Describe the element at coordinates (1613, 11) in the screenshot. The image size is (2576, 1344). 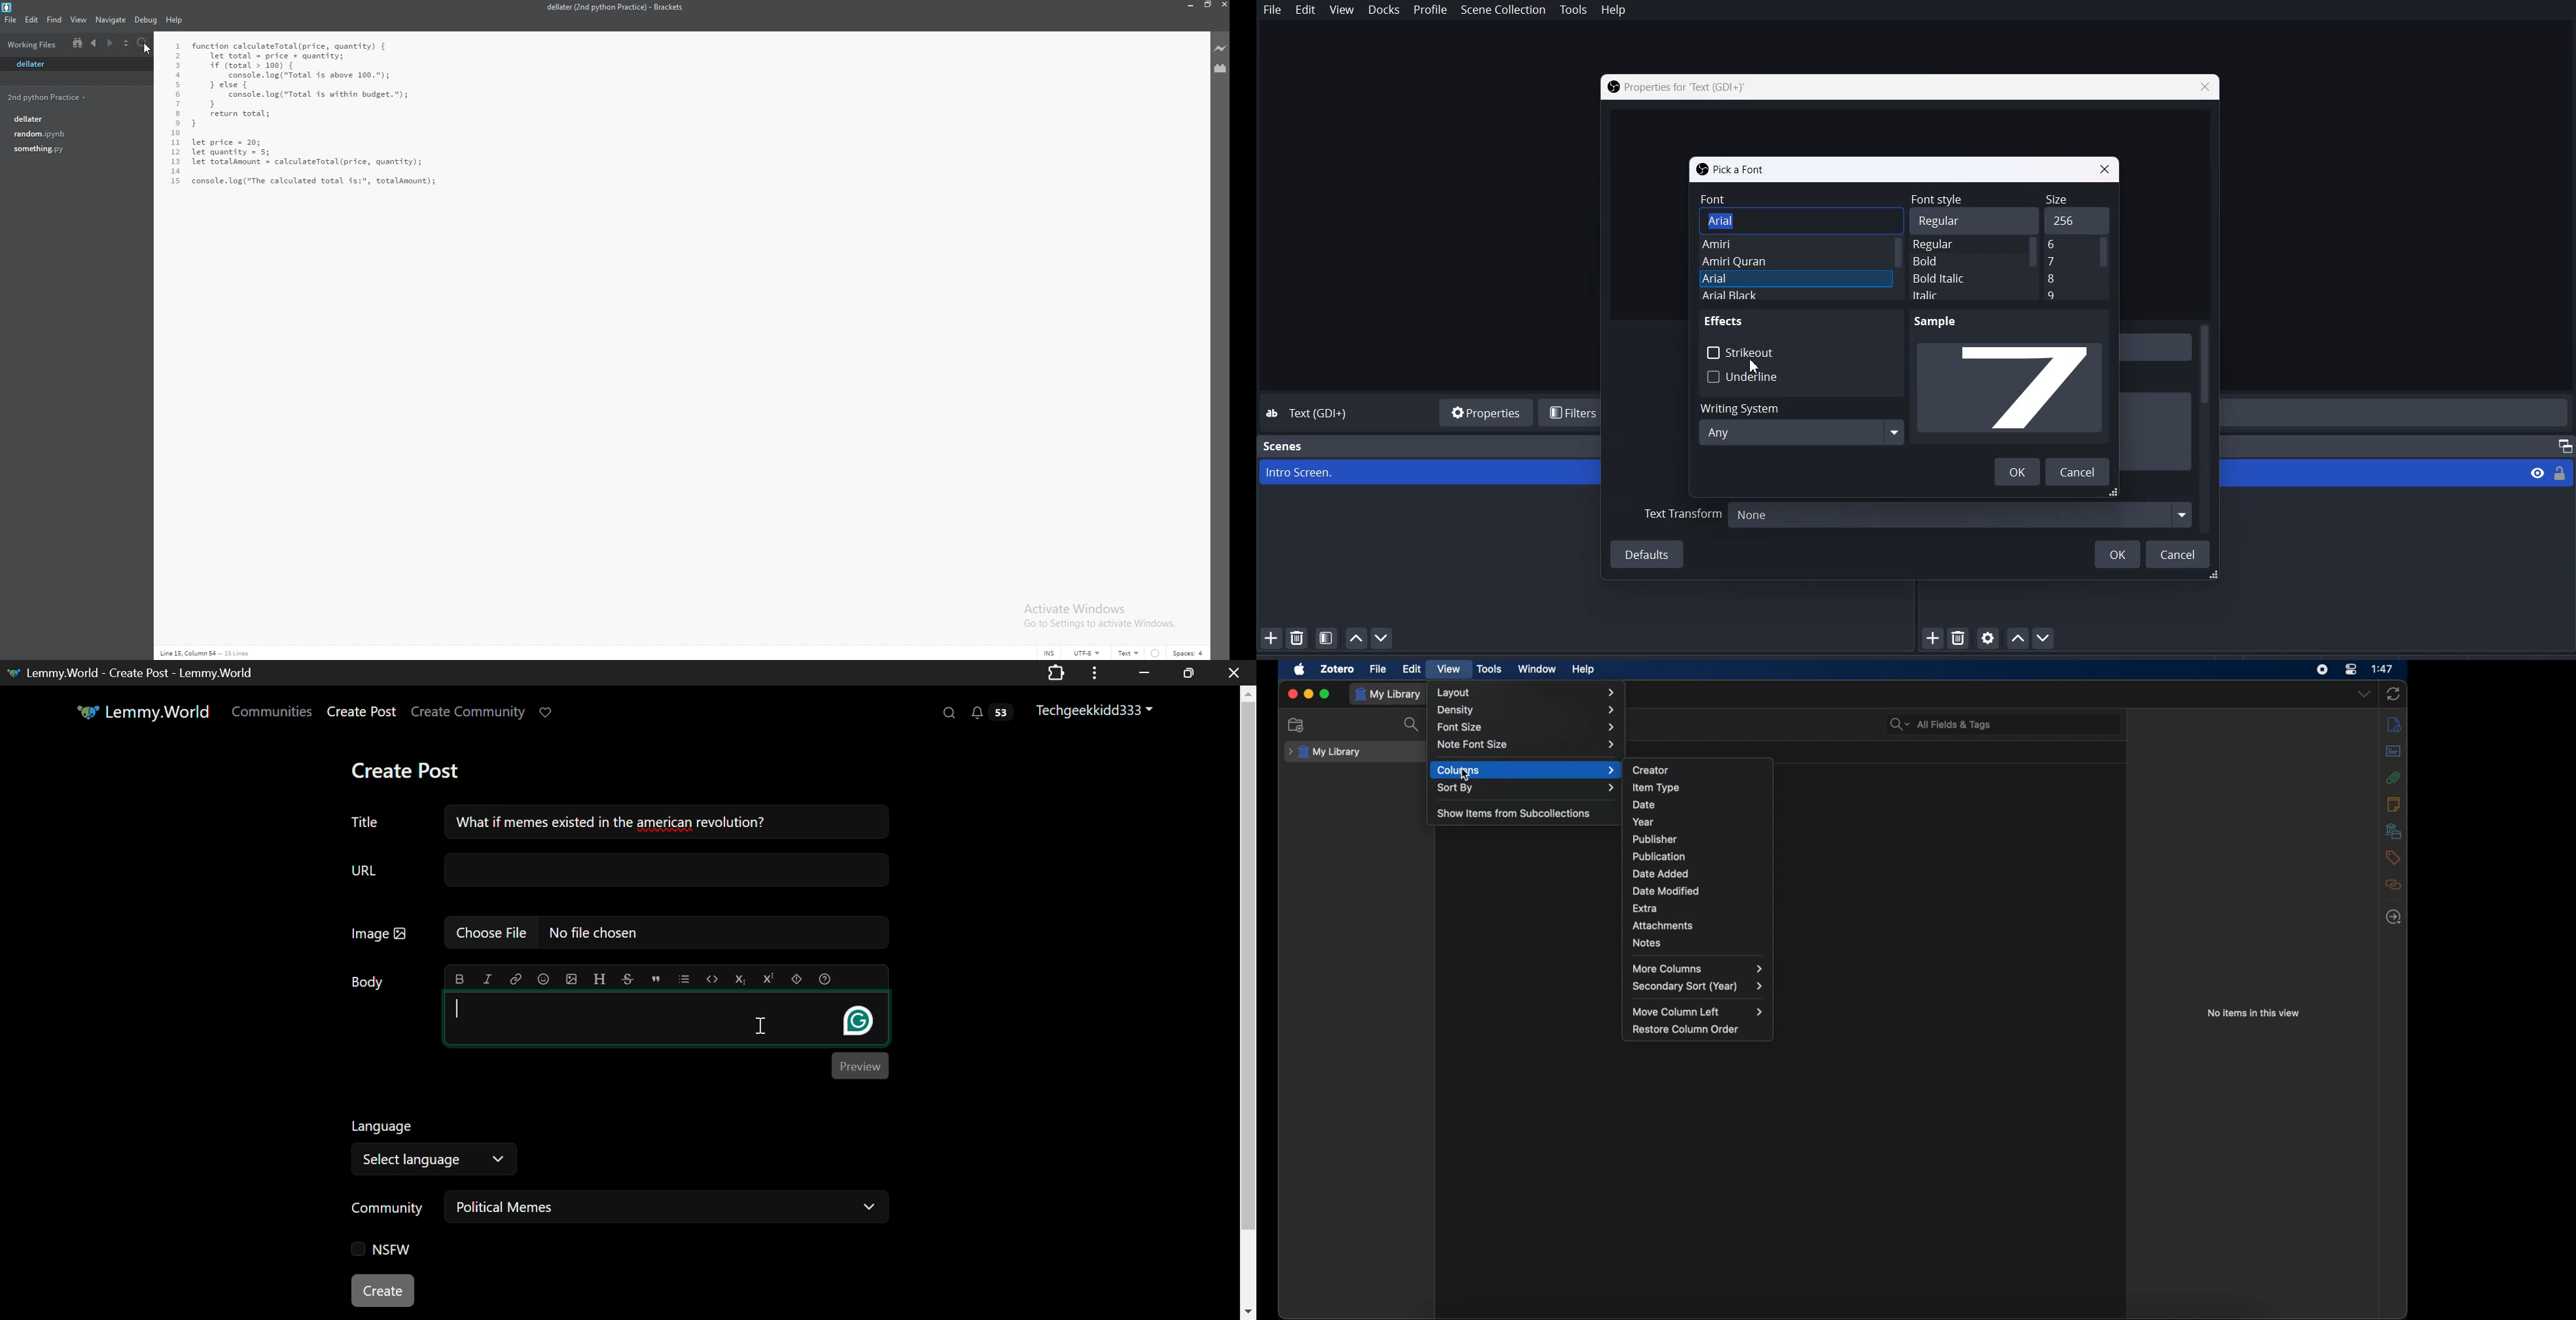
I see `Help` at that location.